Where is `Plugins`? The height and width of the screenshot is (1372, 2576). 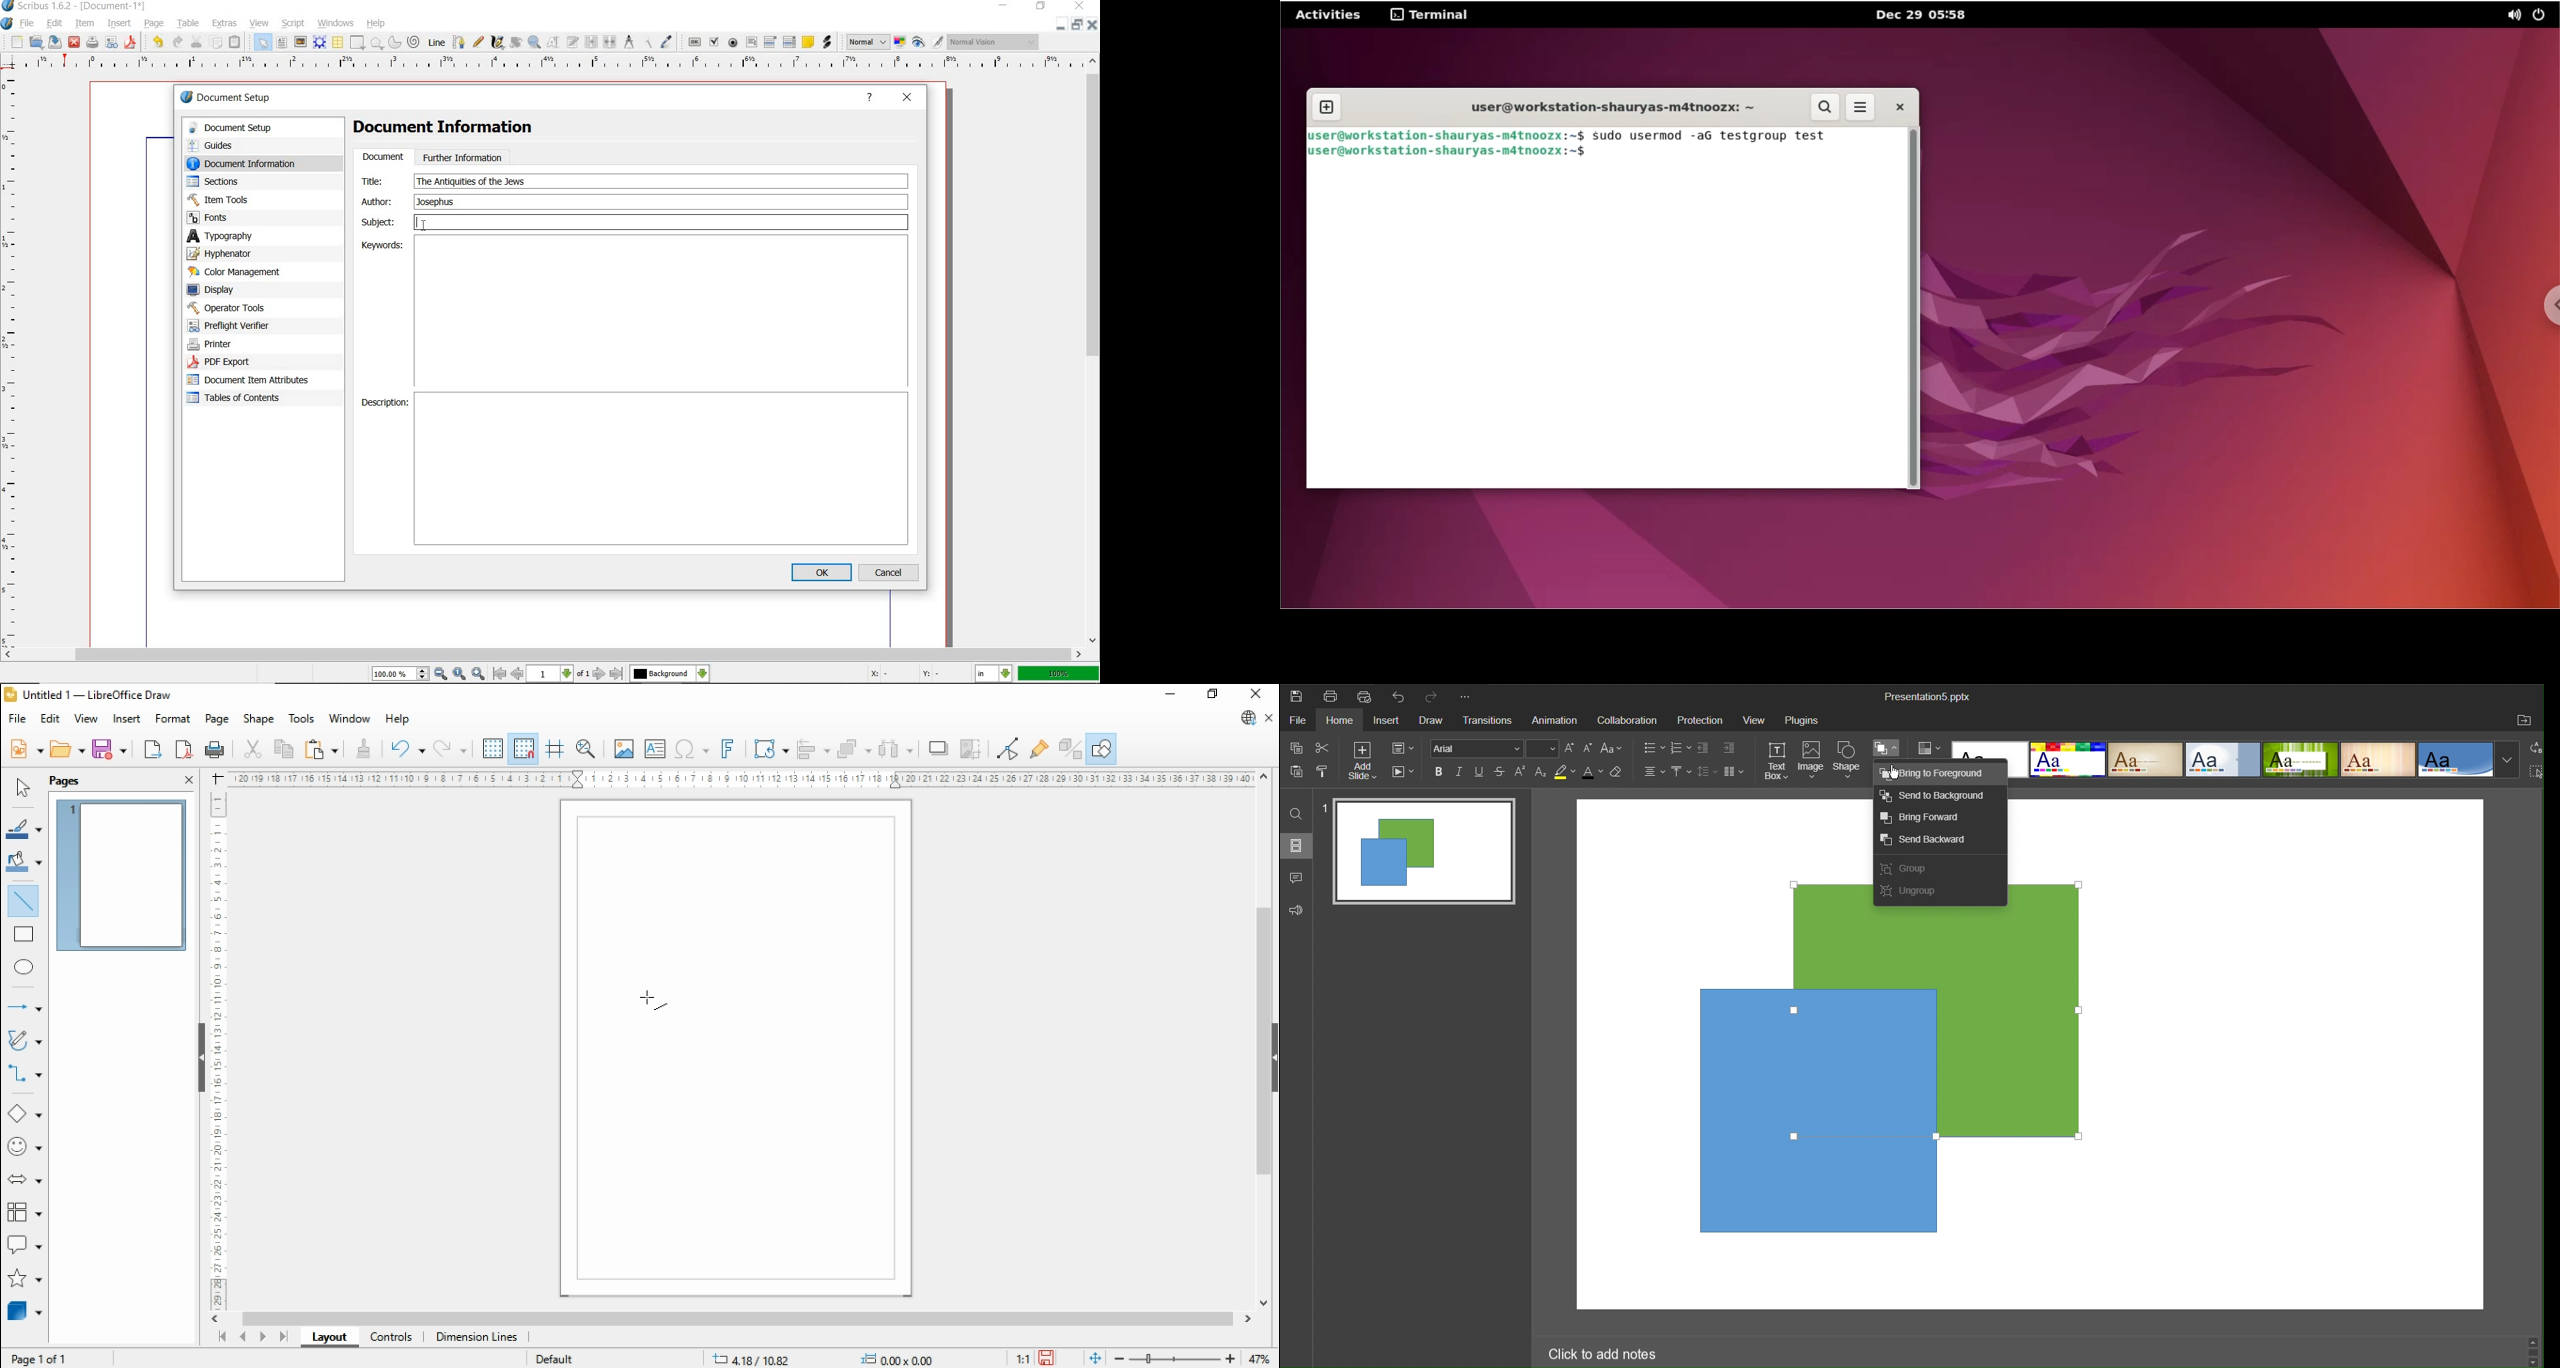 Plugins is located at coordinates (1803, 720).